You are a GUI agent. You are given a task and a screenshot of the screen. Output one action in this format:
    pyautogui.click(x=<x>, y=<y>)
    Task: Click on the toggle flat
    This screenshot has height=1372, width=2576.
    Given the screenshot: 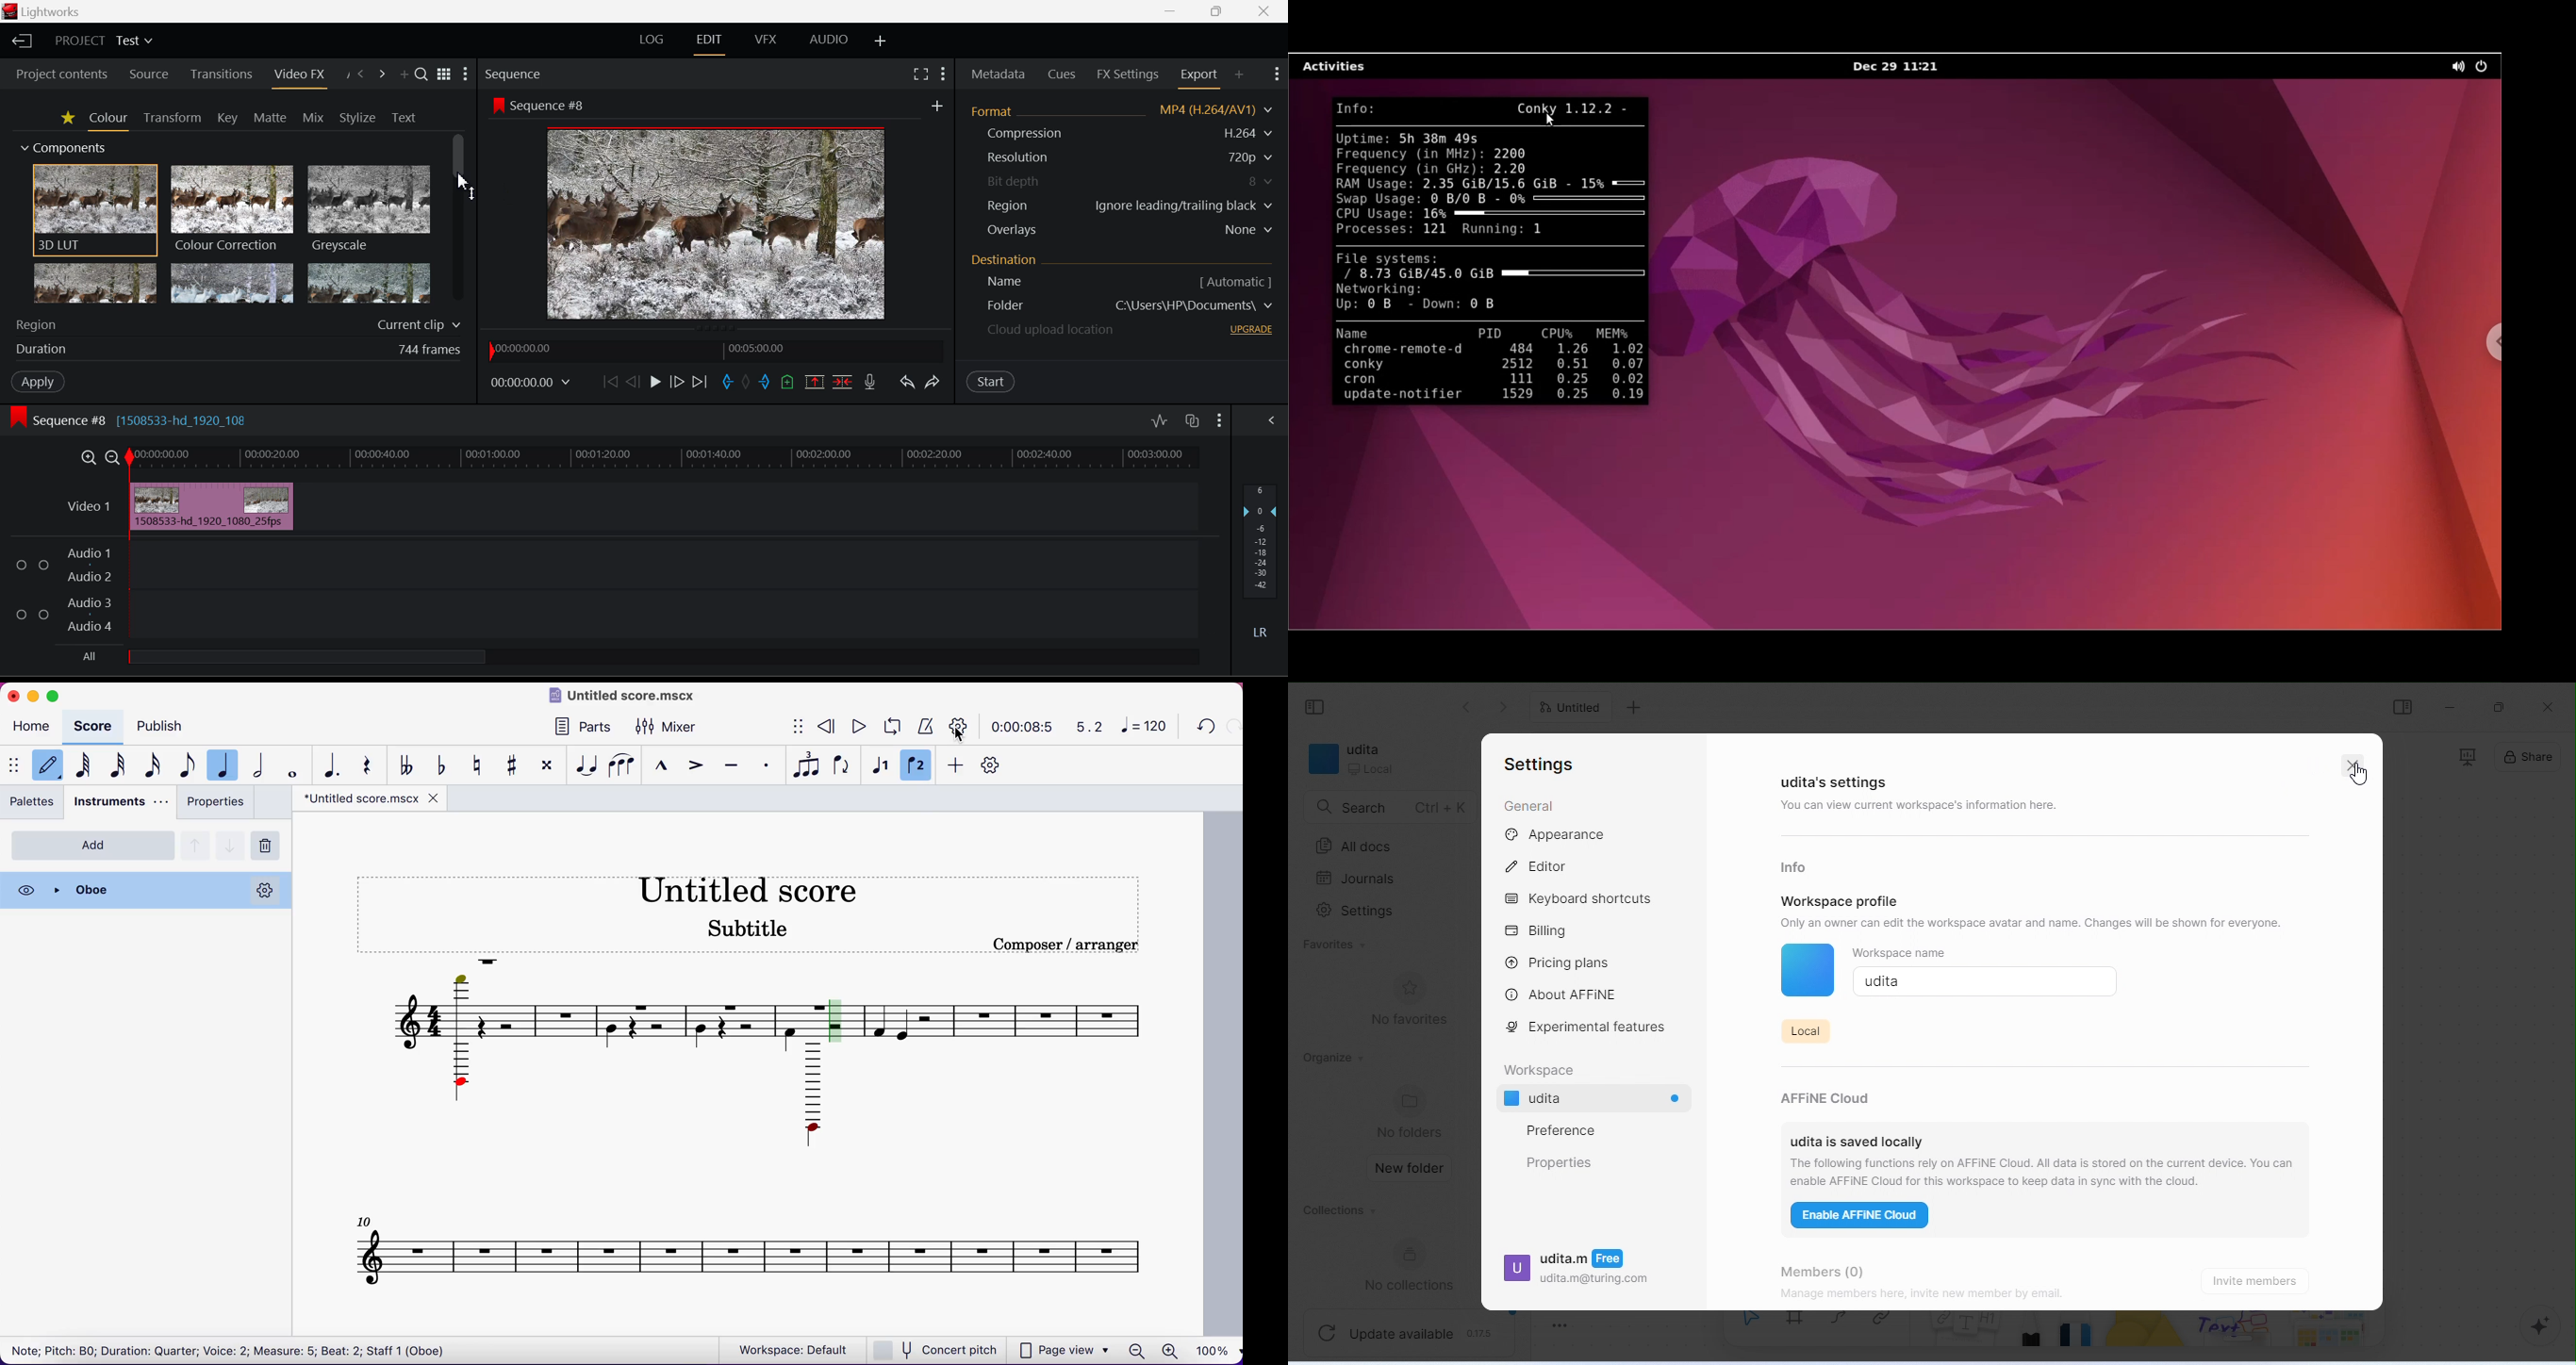 What is the action you would take?
    pyautogui.click(x=442, y=765)
    